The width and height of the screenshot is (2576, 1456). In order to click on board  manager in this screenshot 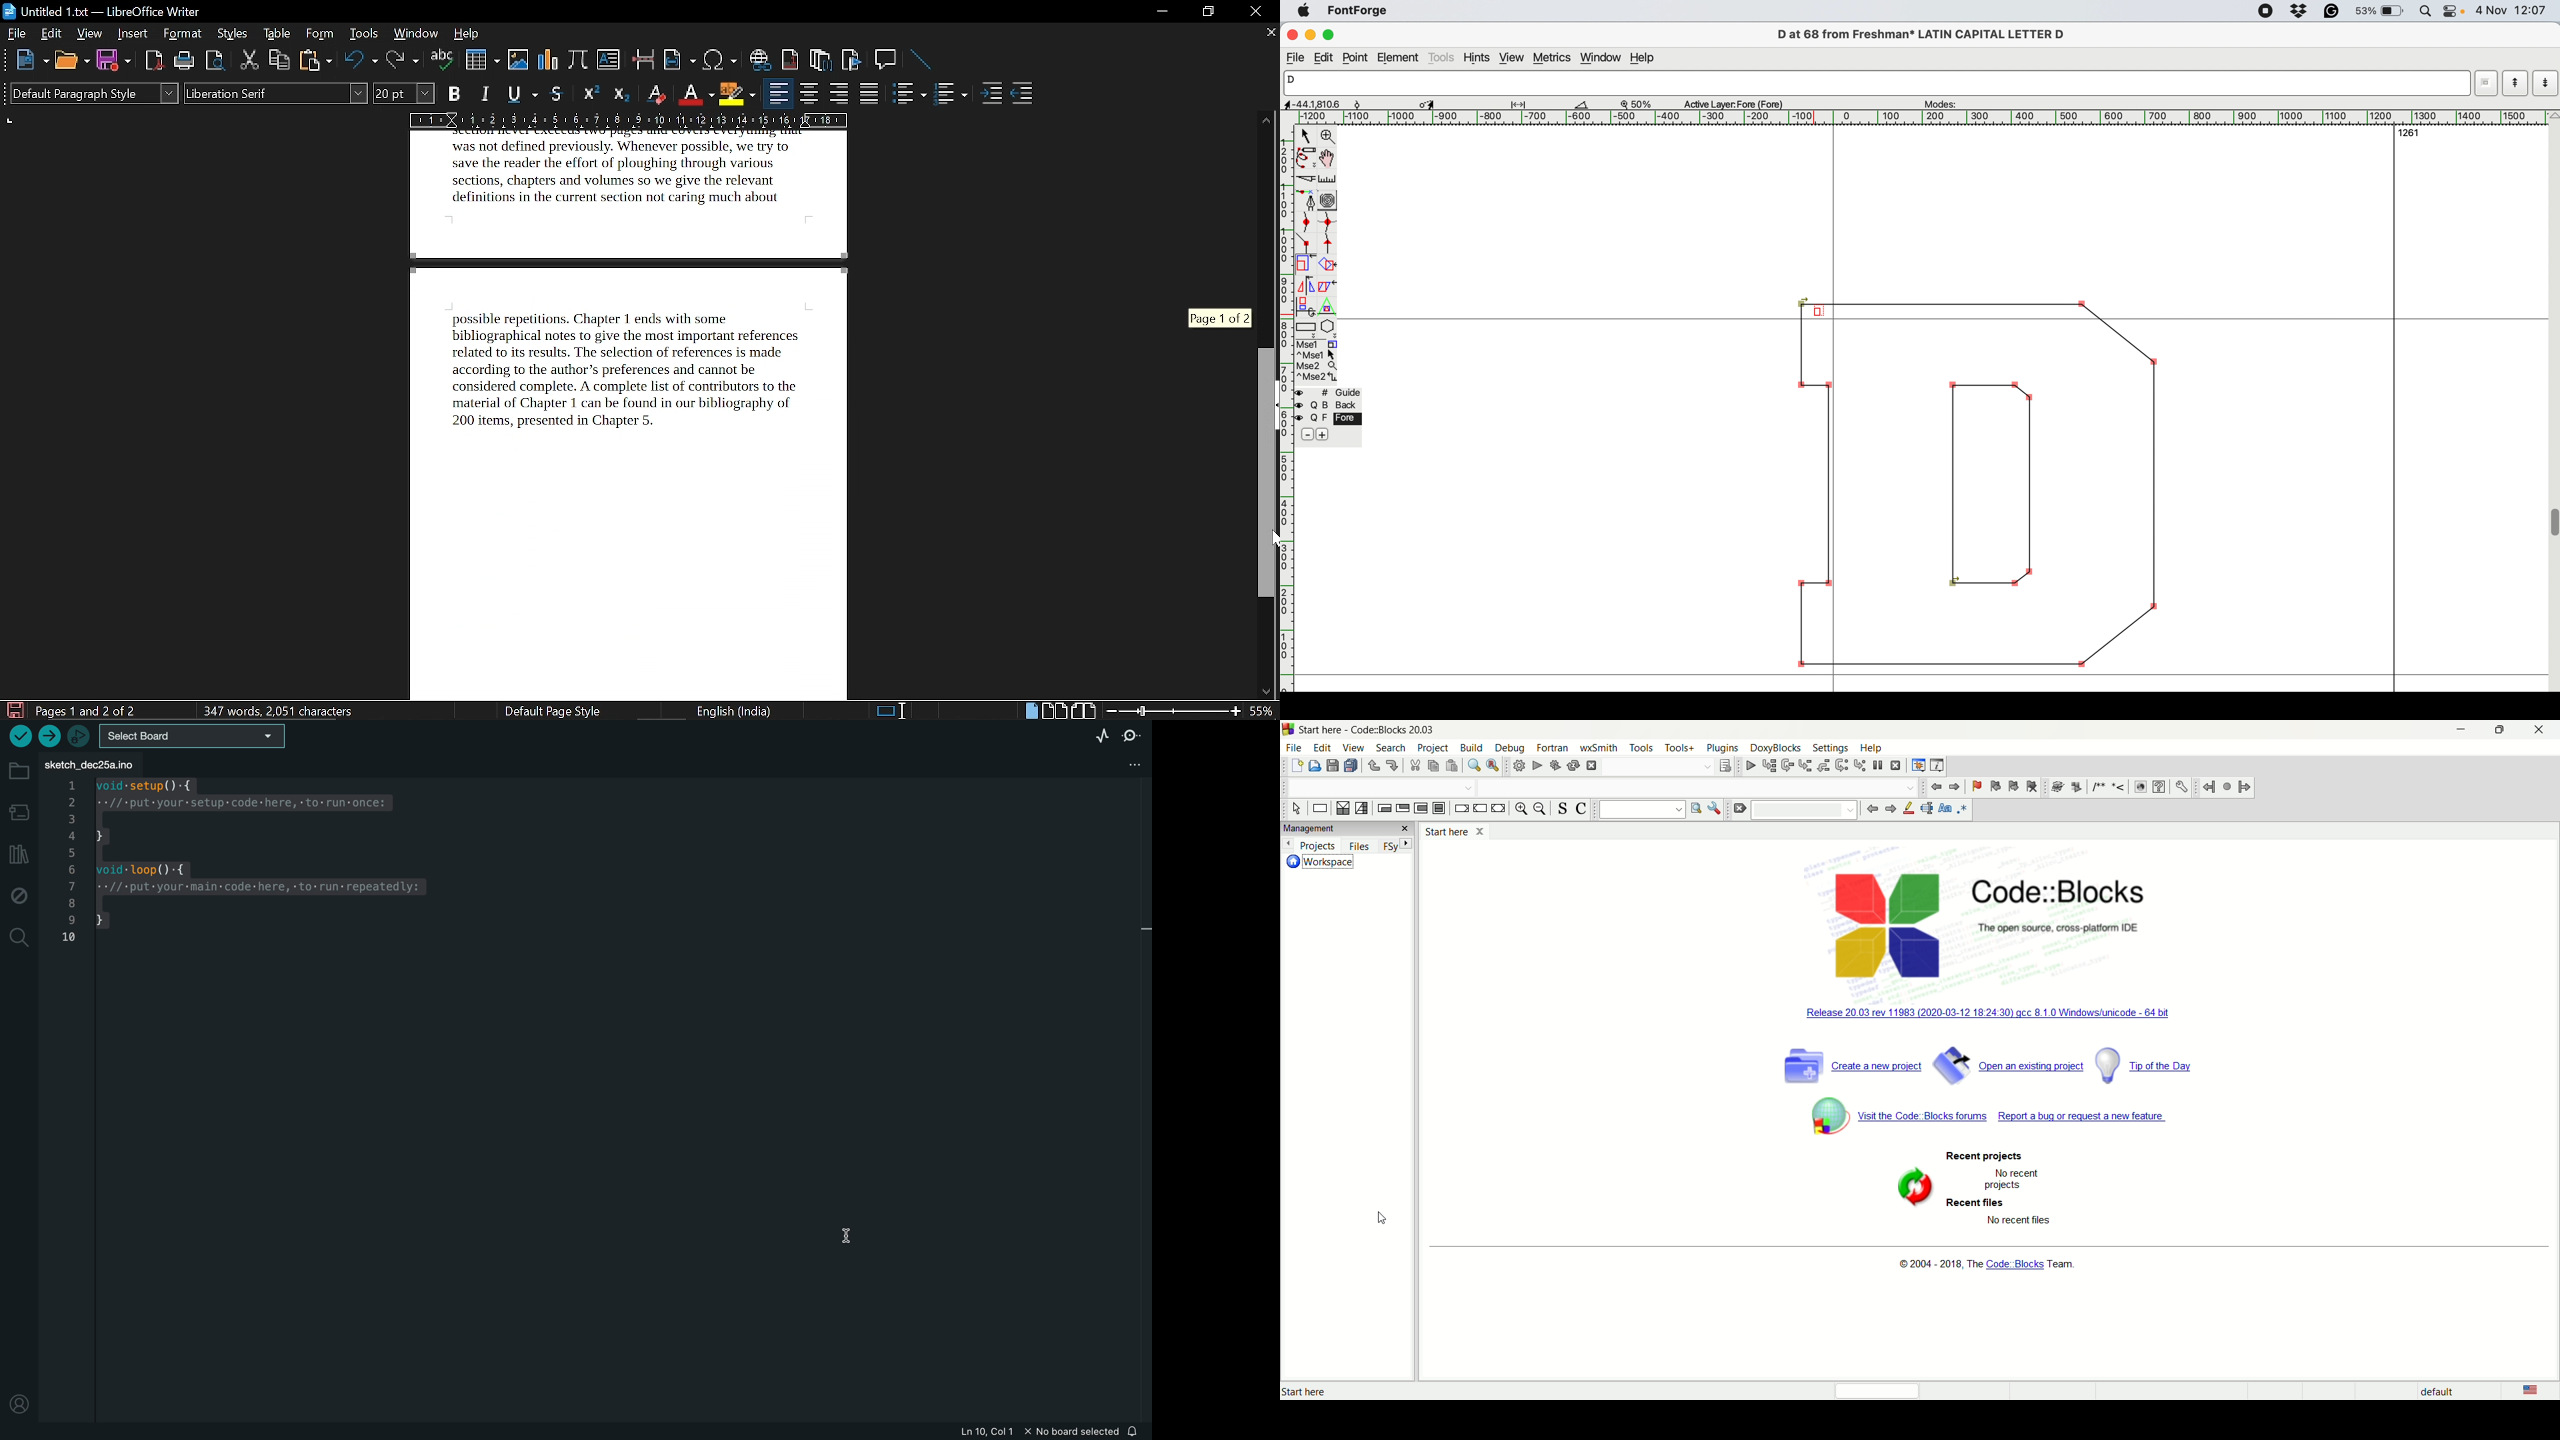, I will do `click(20, 812)`.